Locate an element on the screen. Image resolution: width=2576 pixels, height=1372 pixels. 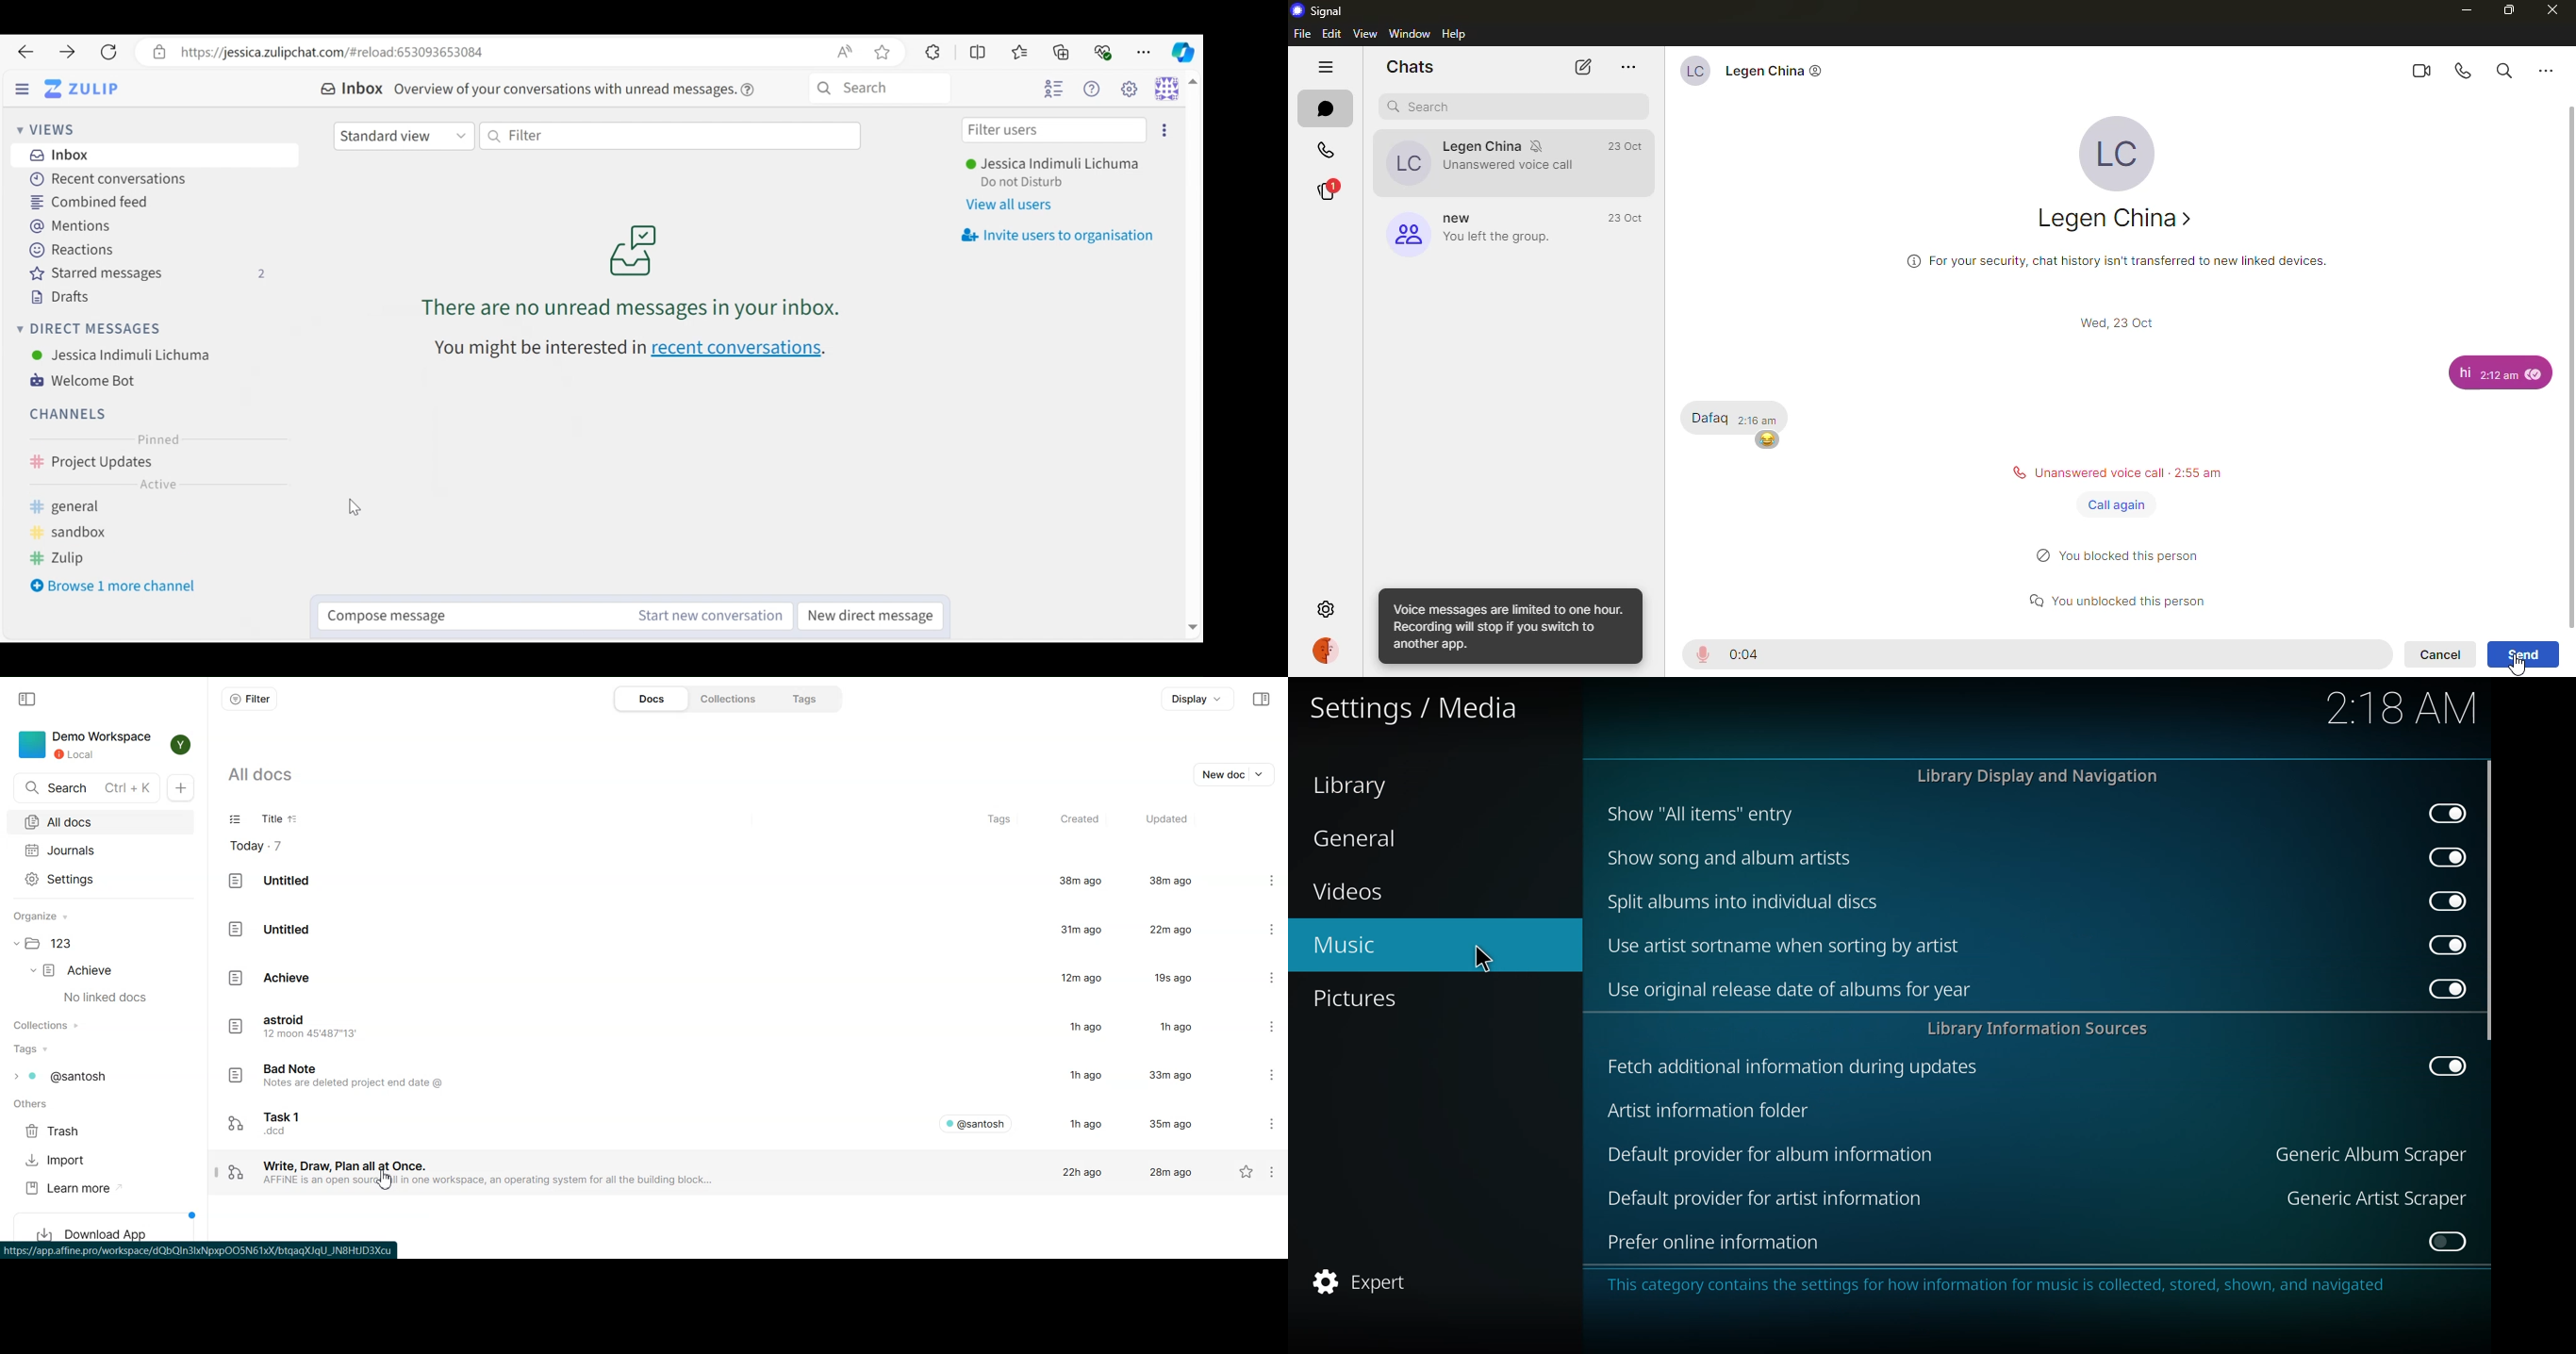
unread messages is located at coordinates (629, 271).